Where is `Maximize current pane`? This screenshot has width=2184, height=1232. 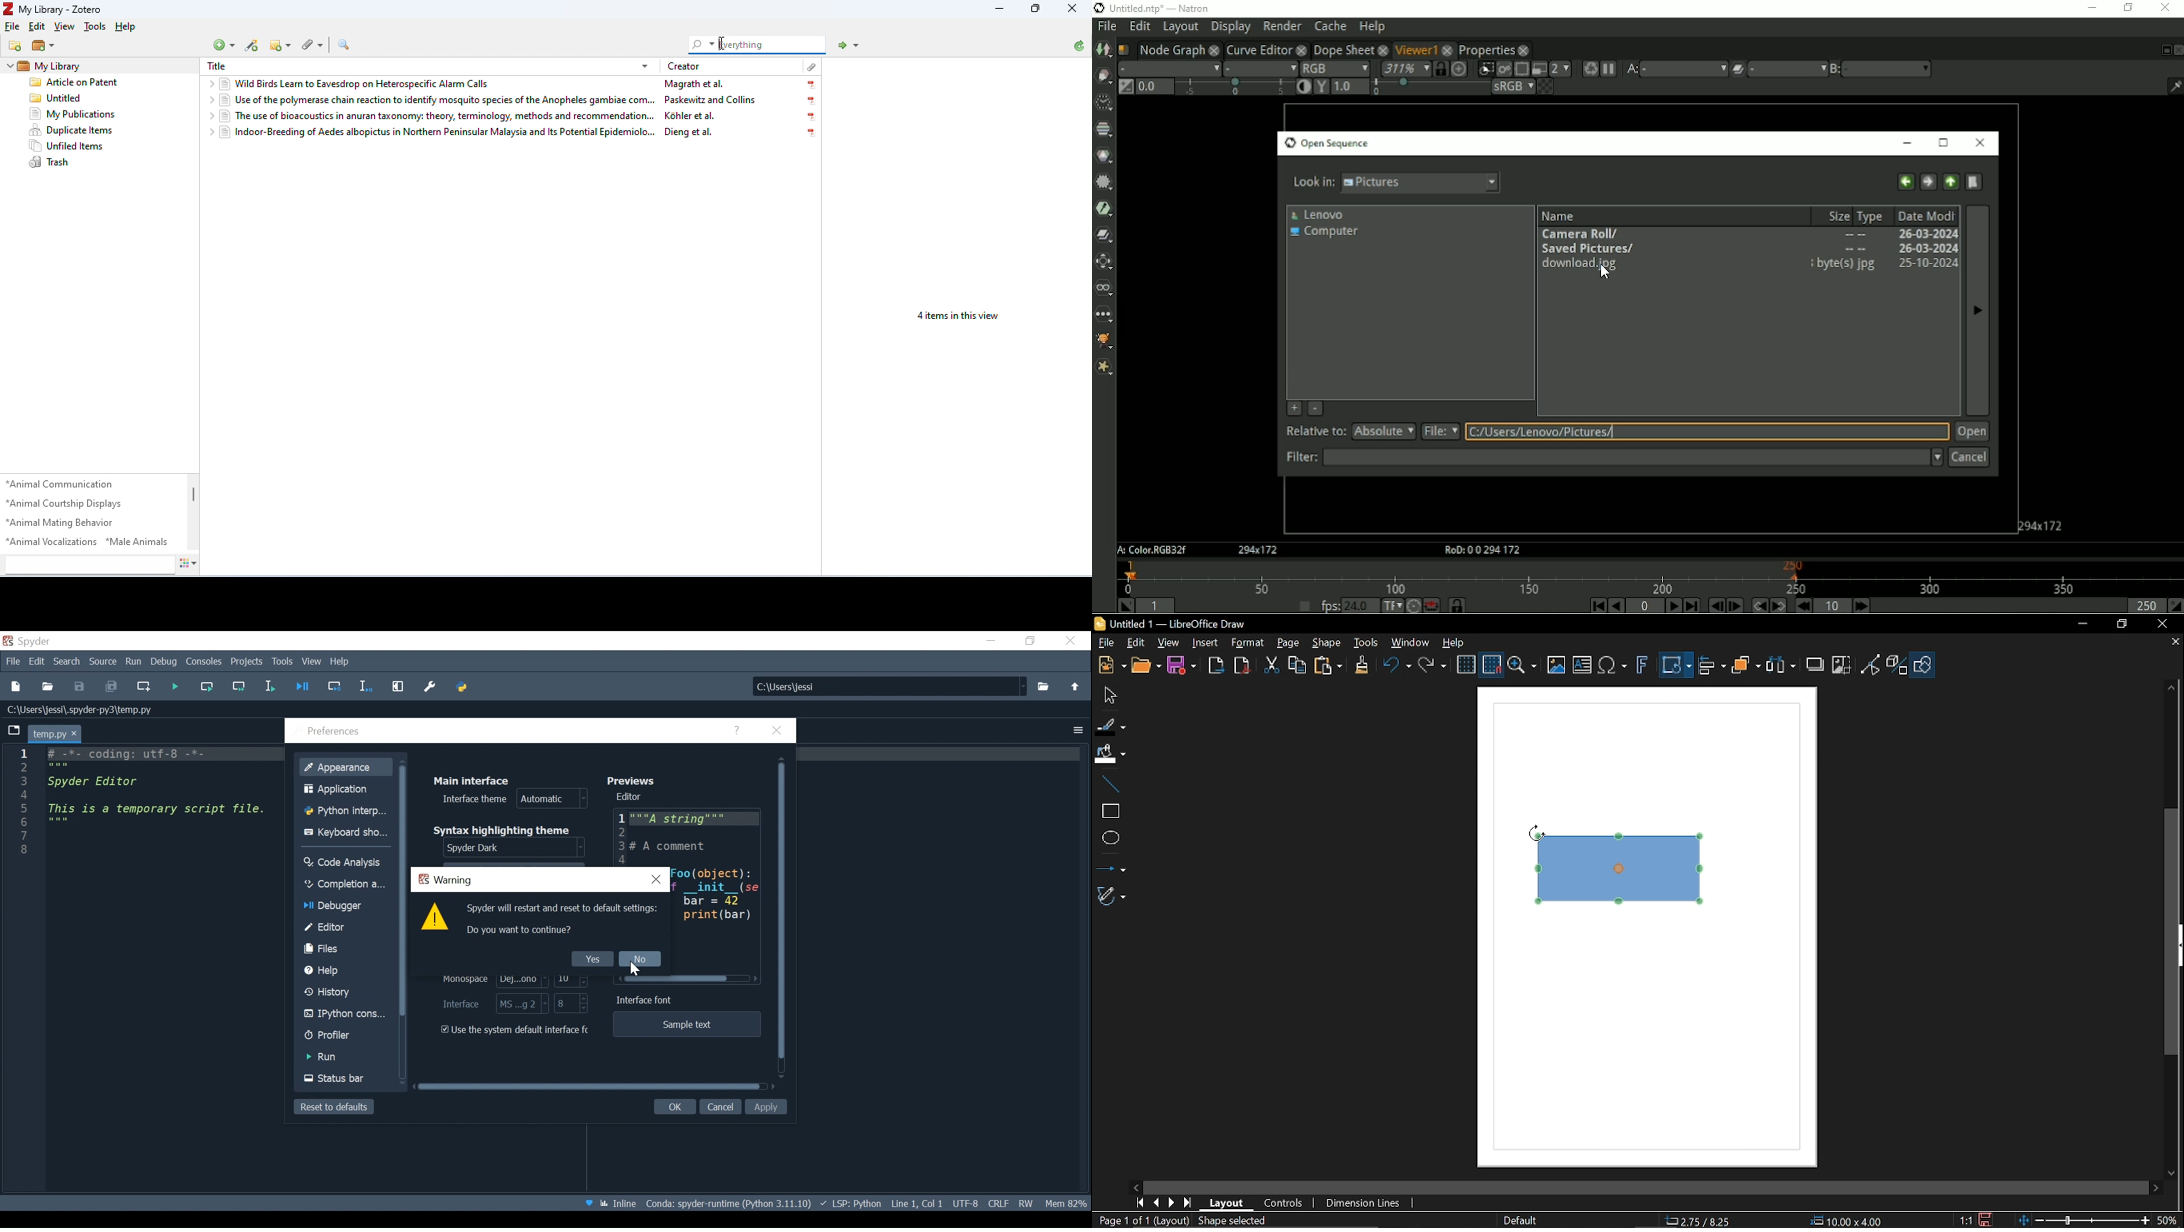 Maximize current pane is located at coordinates (398, 688).